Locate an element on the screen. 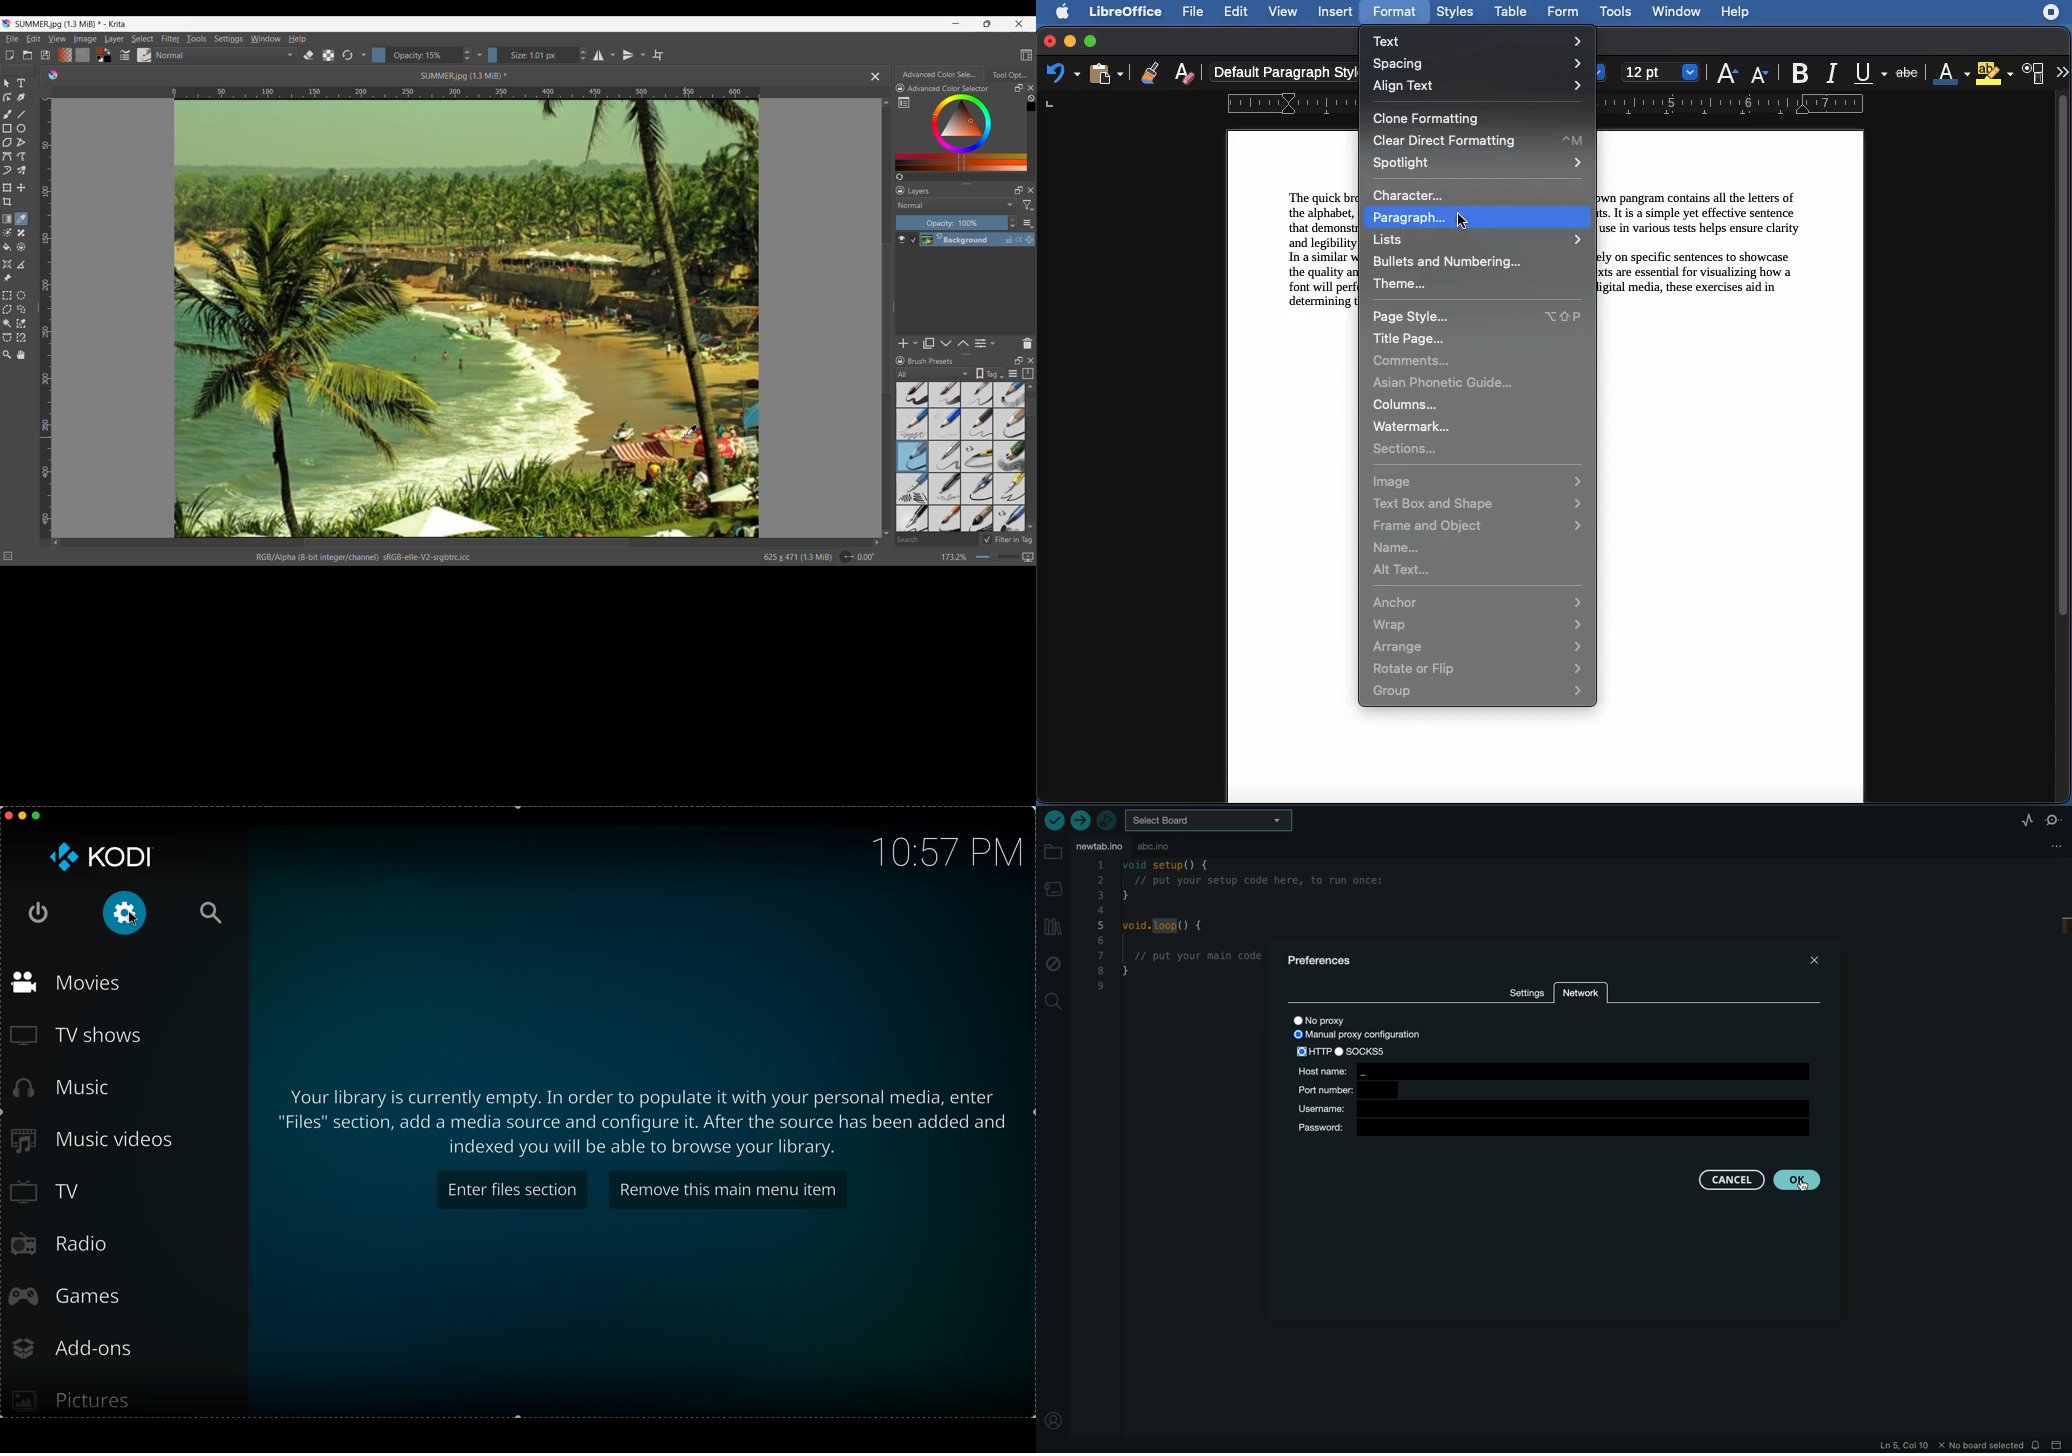 This screenshot has height=1456, width=2072. Group is located at coordinates (1478, 693).